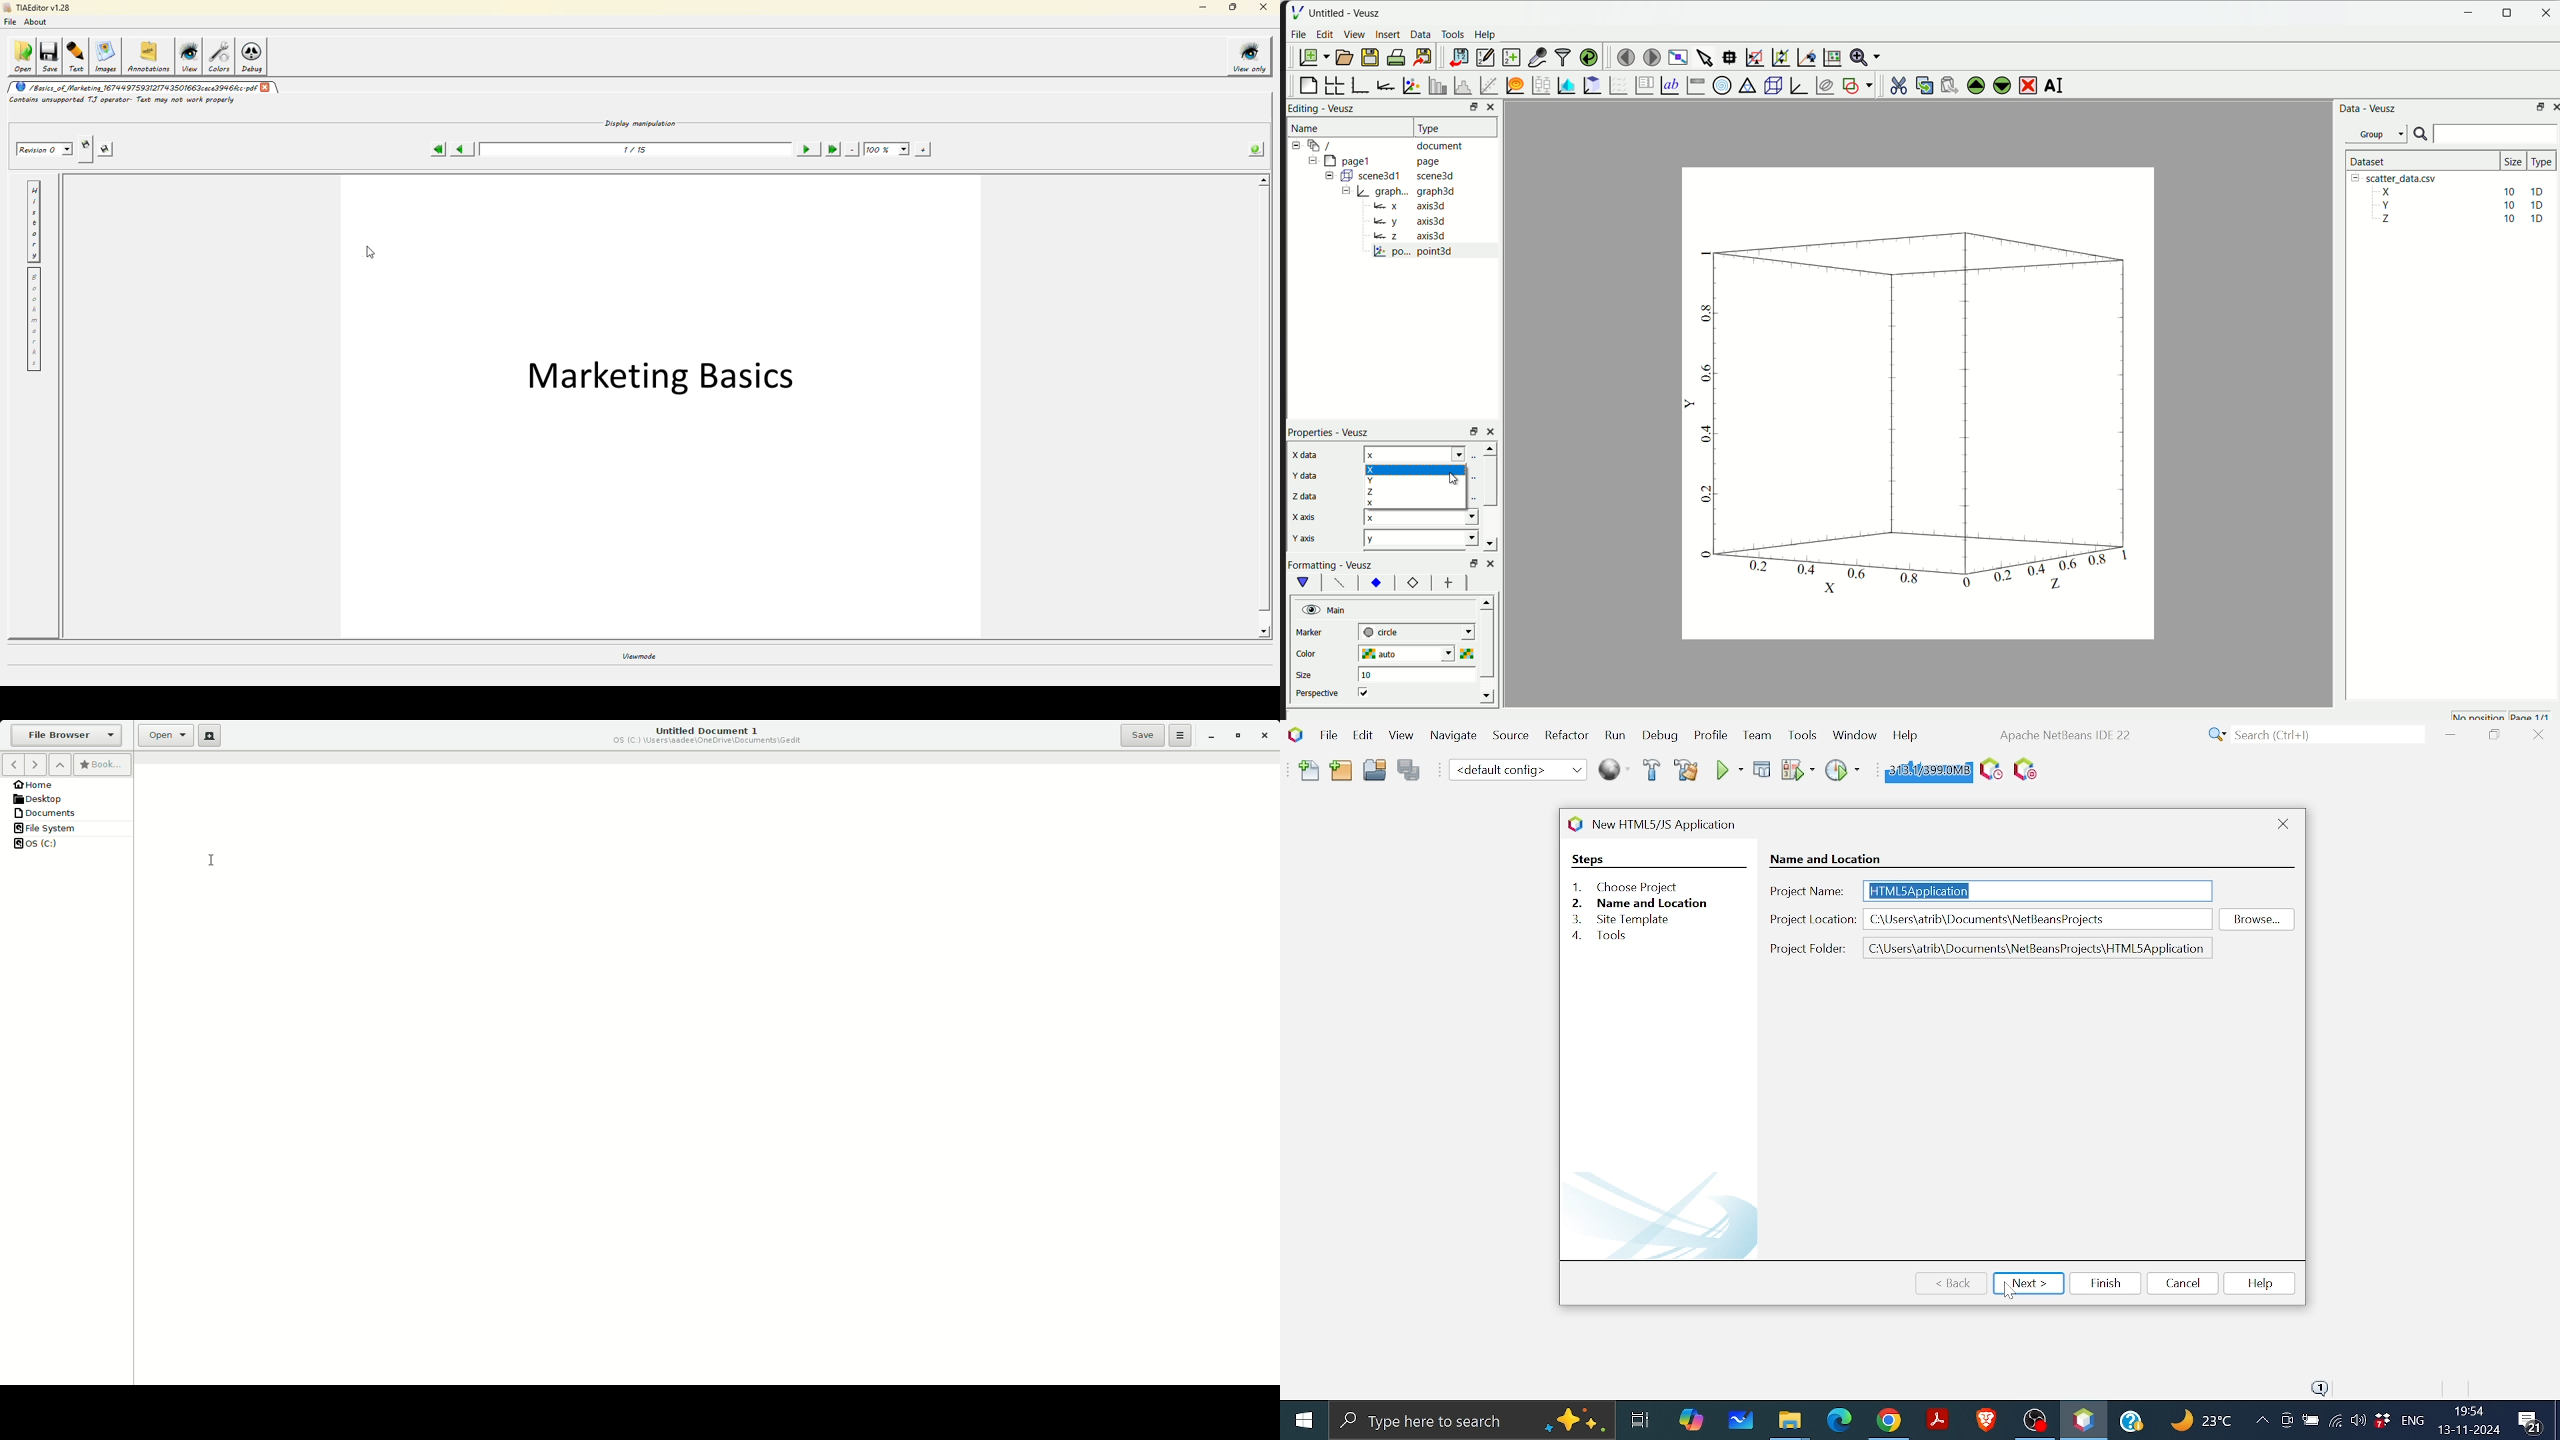 Image resolution: width=2576 pixels, height=1456 pixels. What do you see at coordinates (1537, 86) in the screenshot?
I see `plot box plots` at bounding box center [1537, 86].